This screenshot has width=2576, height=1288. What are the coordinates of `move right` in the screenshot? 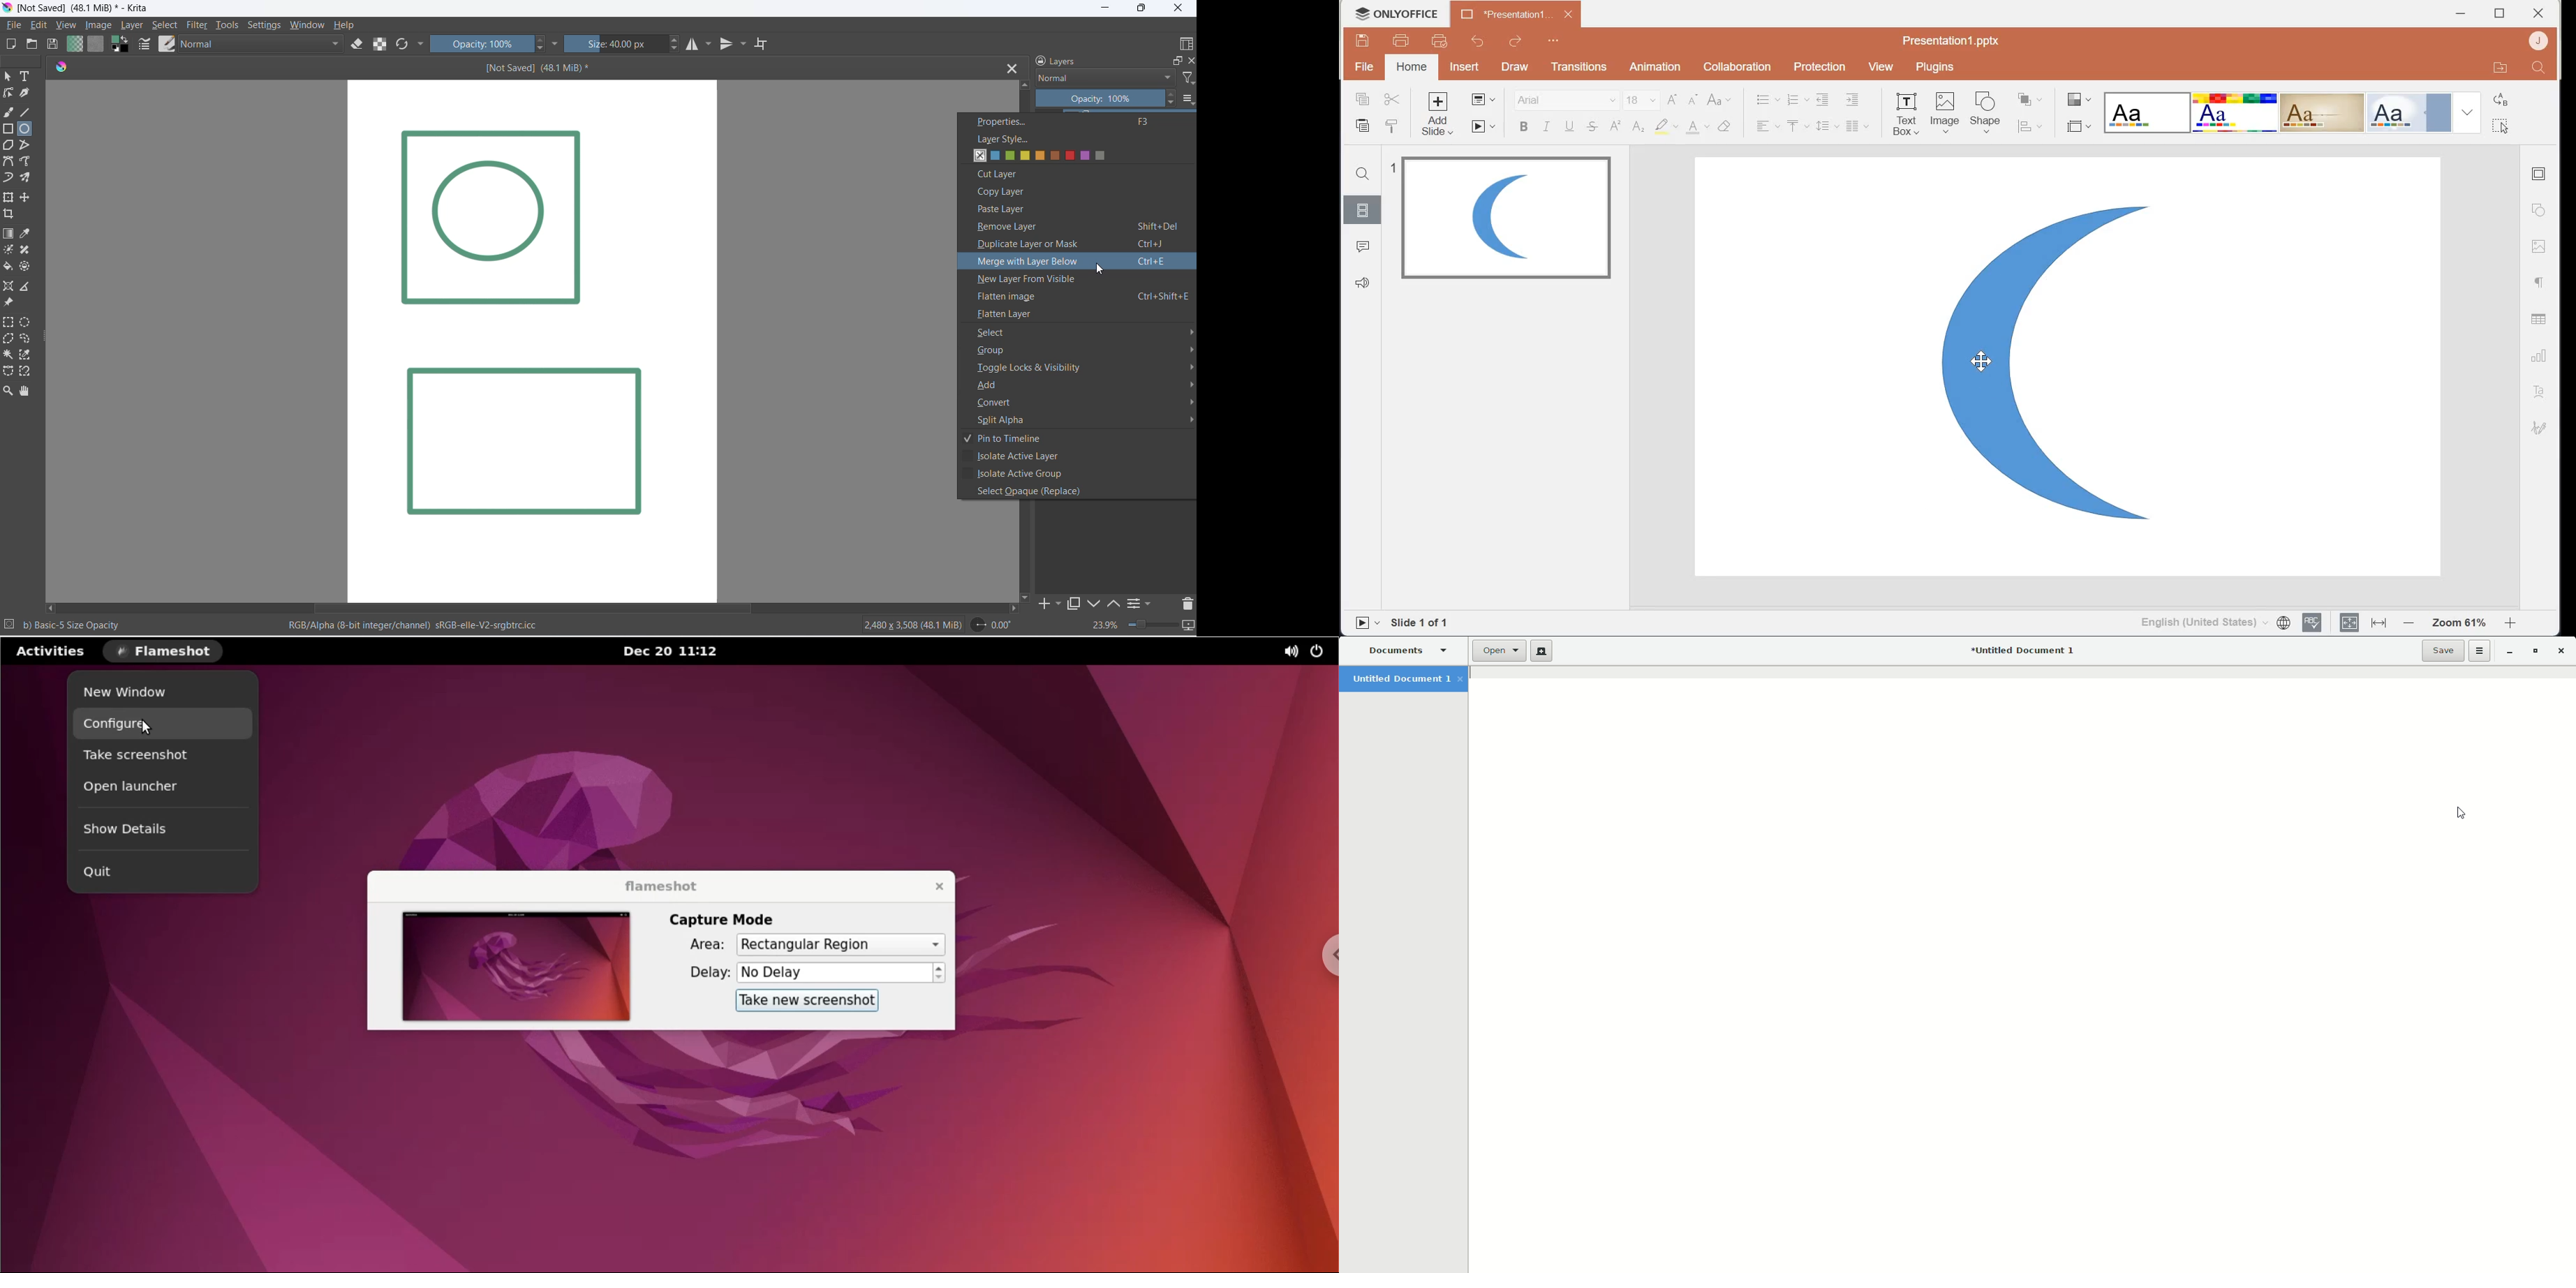 It's located at (1013, 610).